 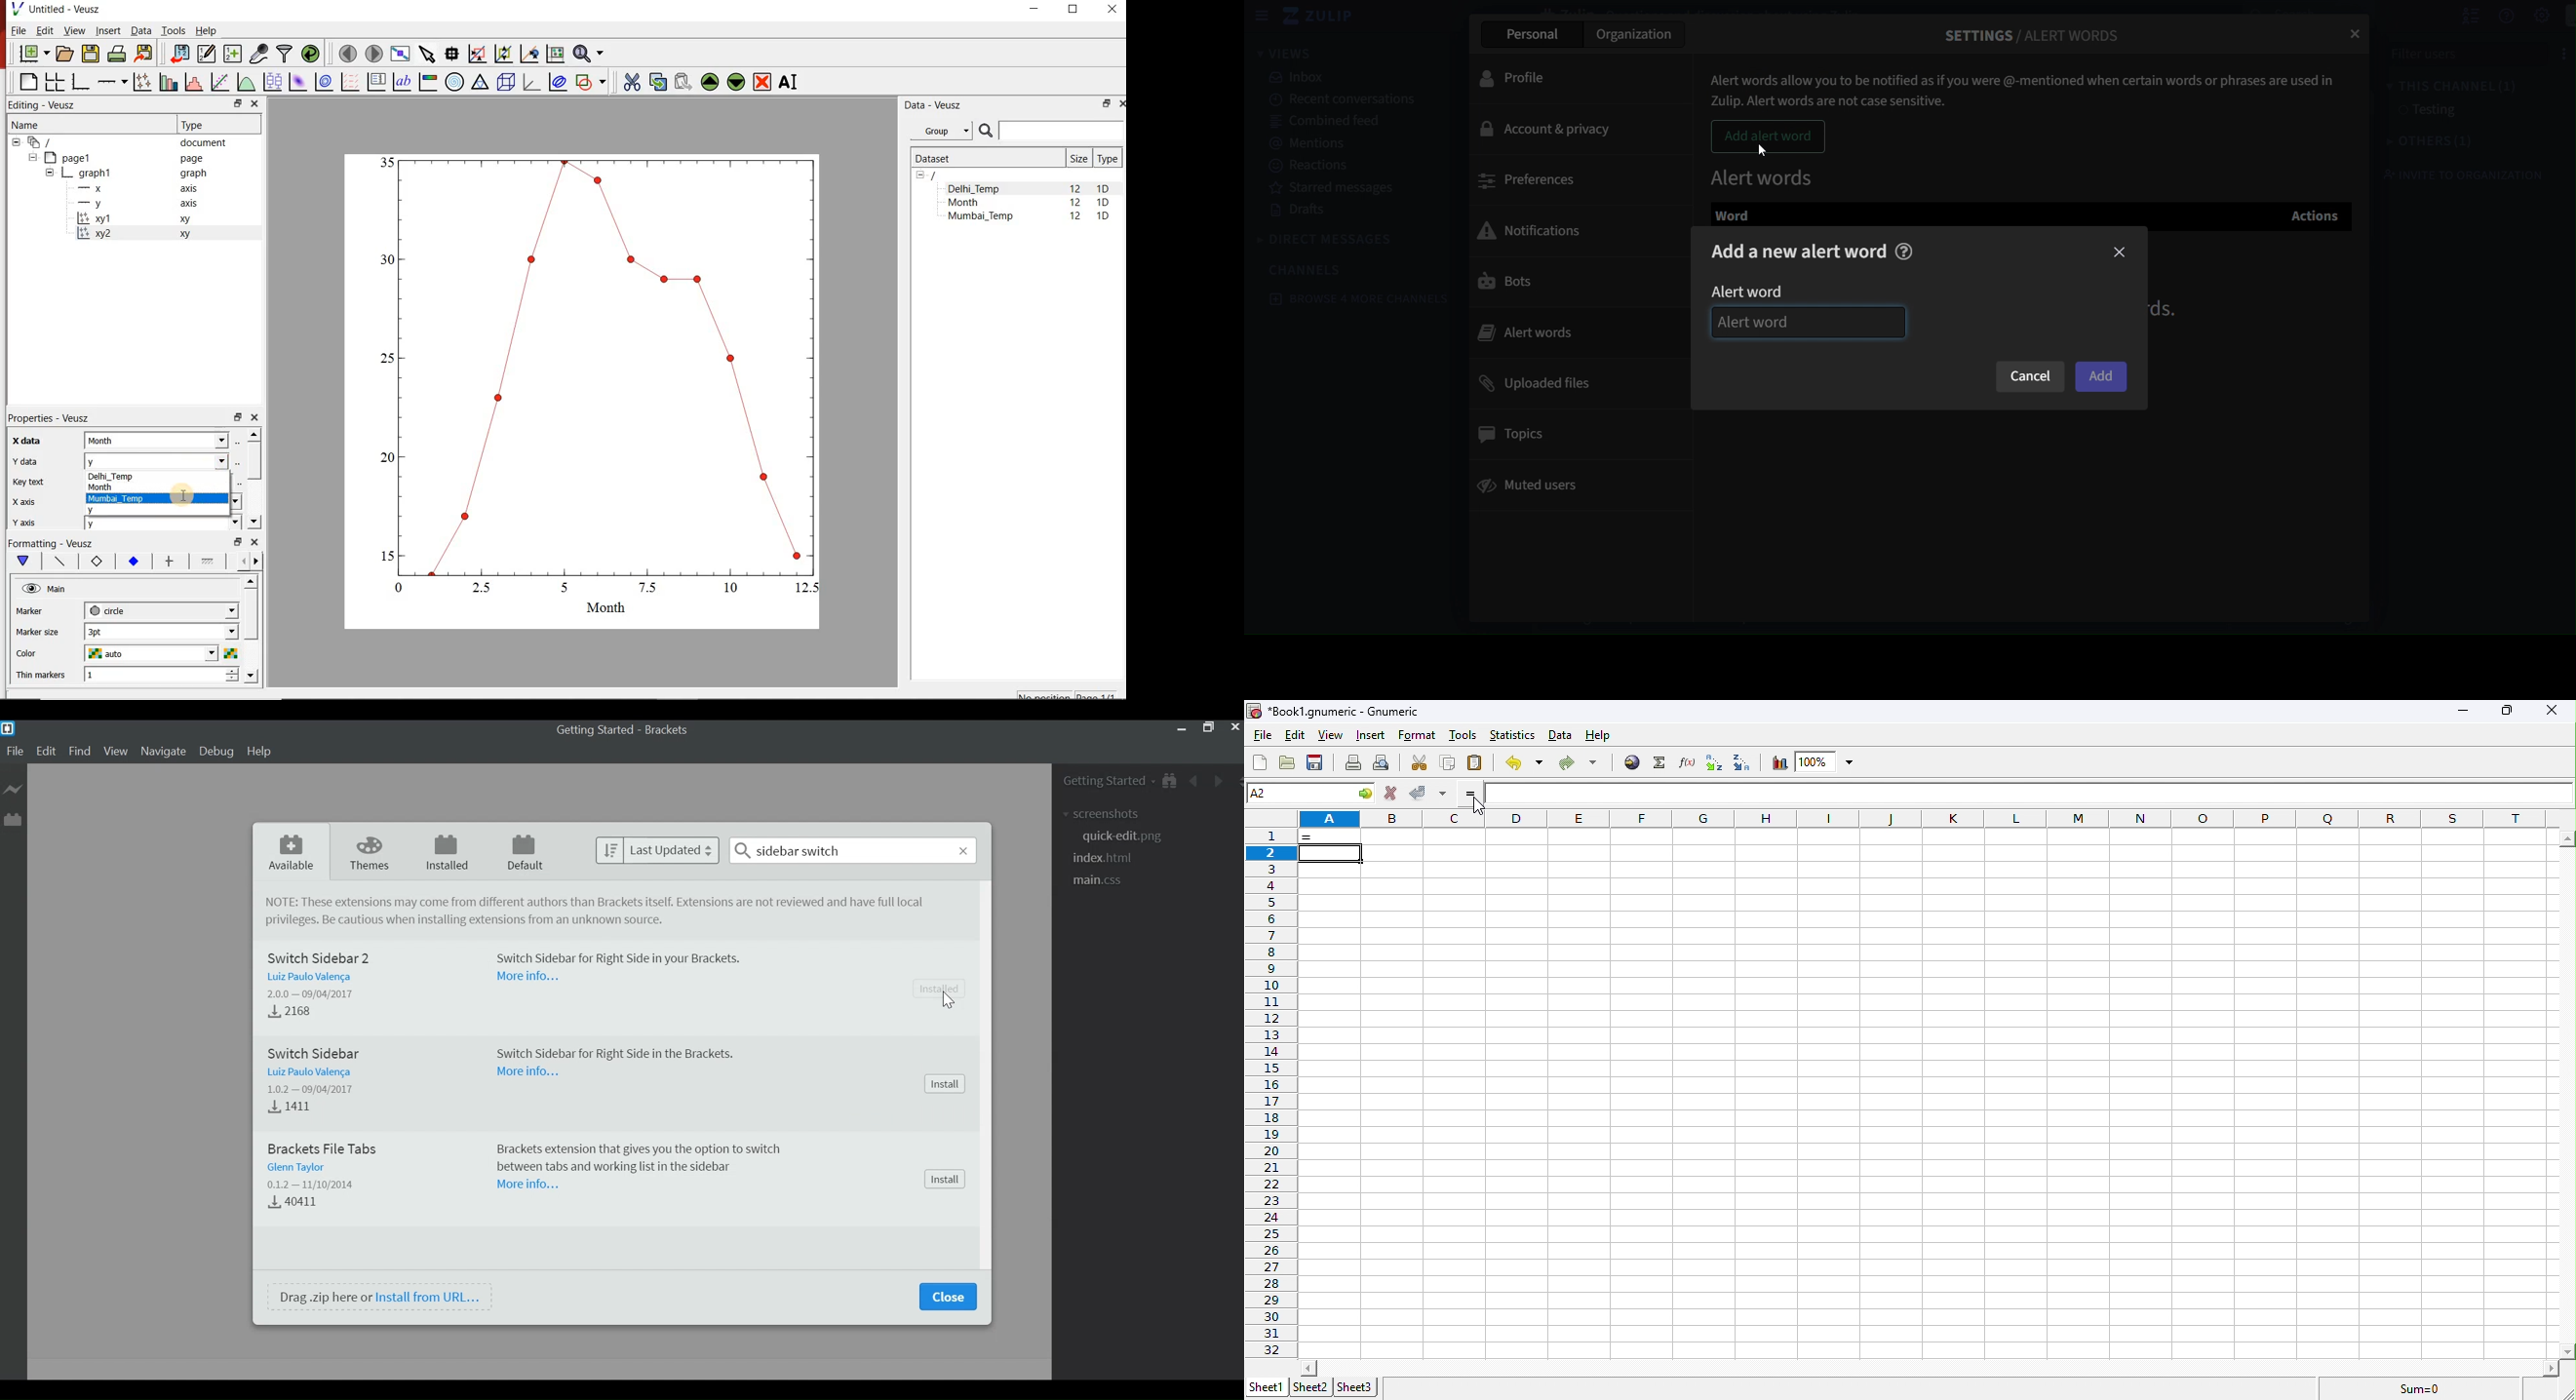 I want to click on base graph, so click(x=79, y=82).